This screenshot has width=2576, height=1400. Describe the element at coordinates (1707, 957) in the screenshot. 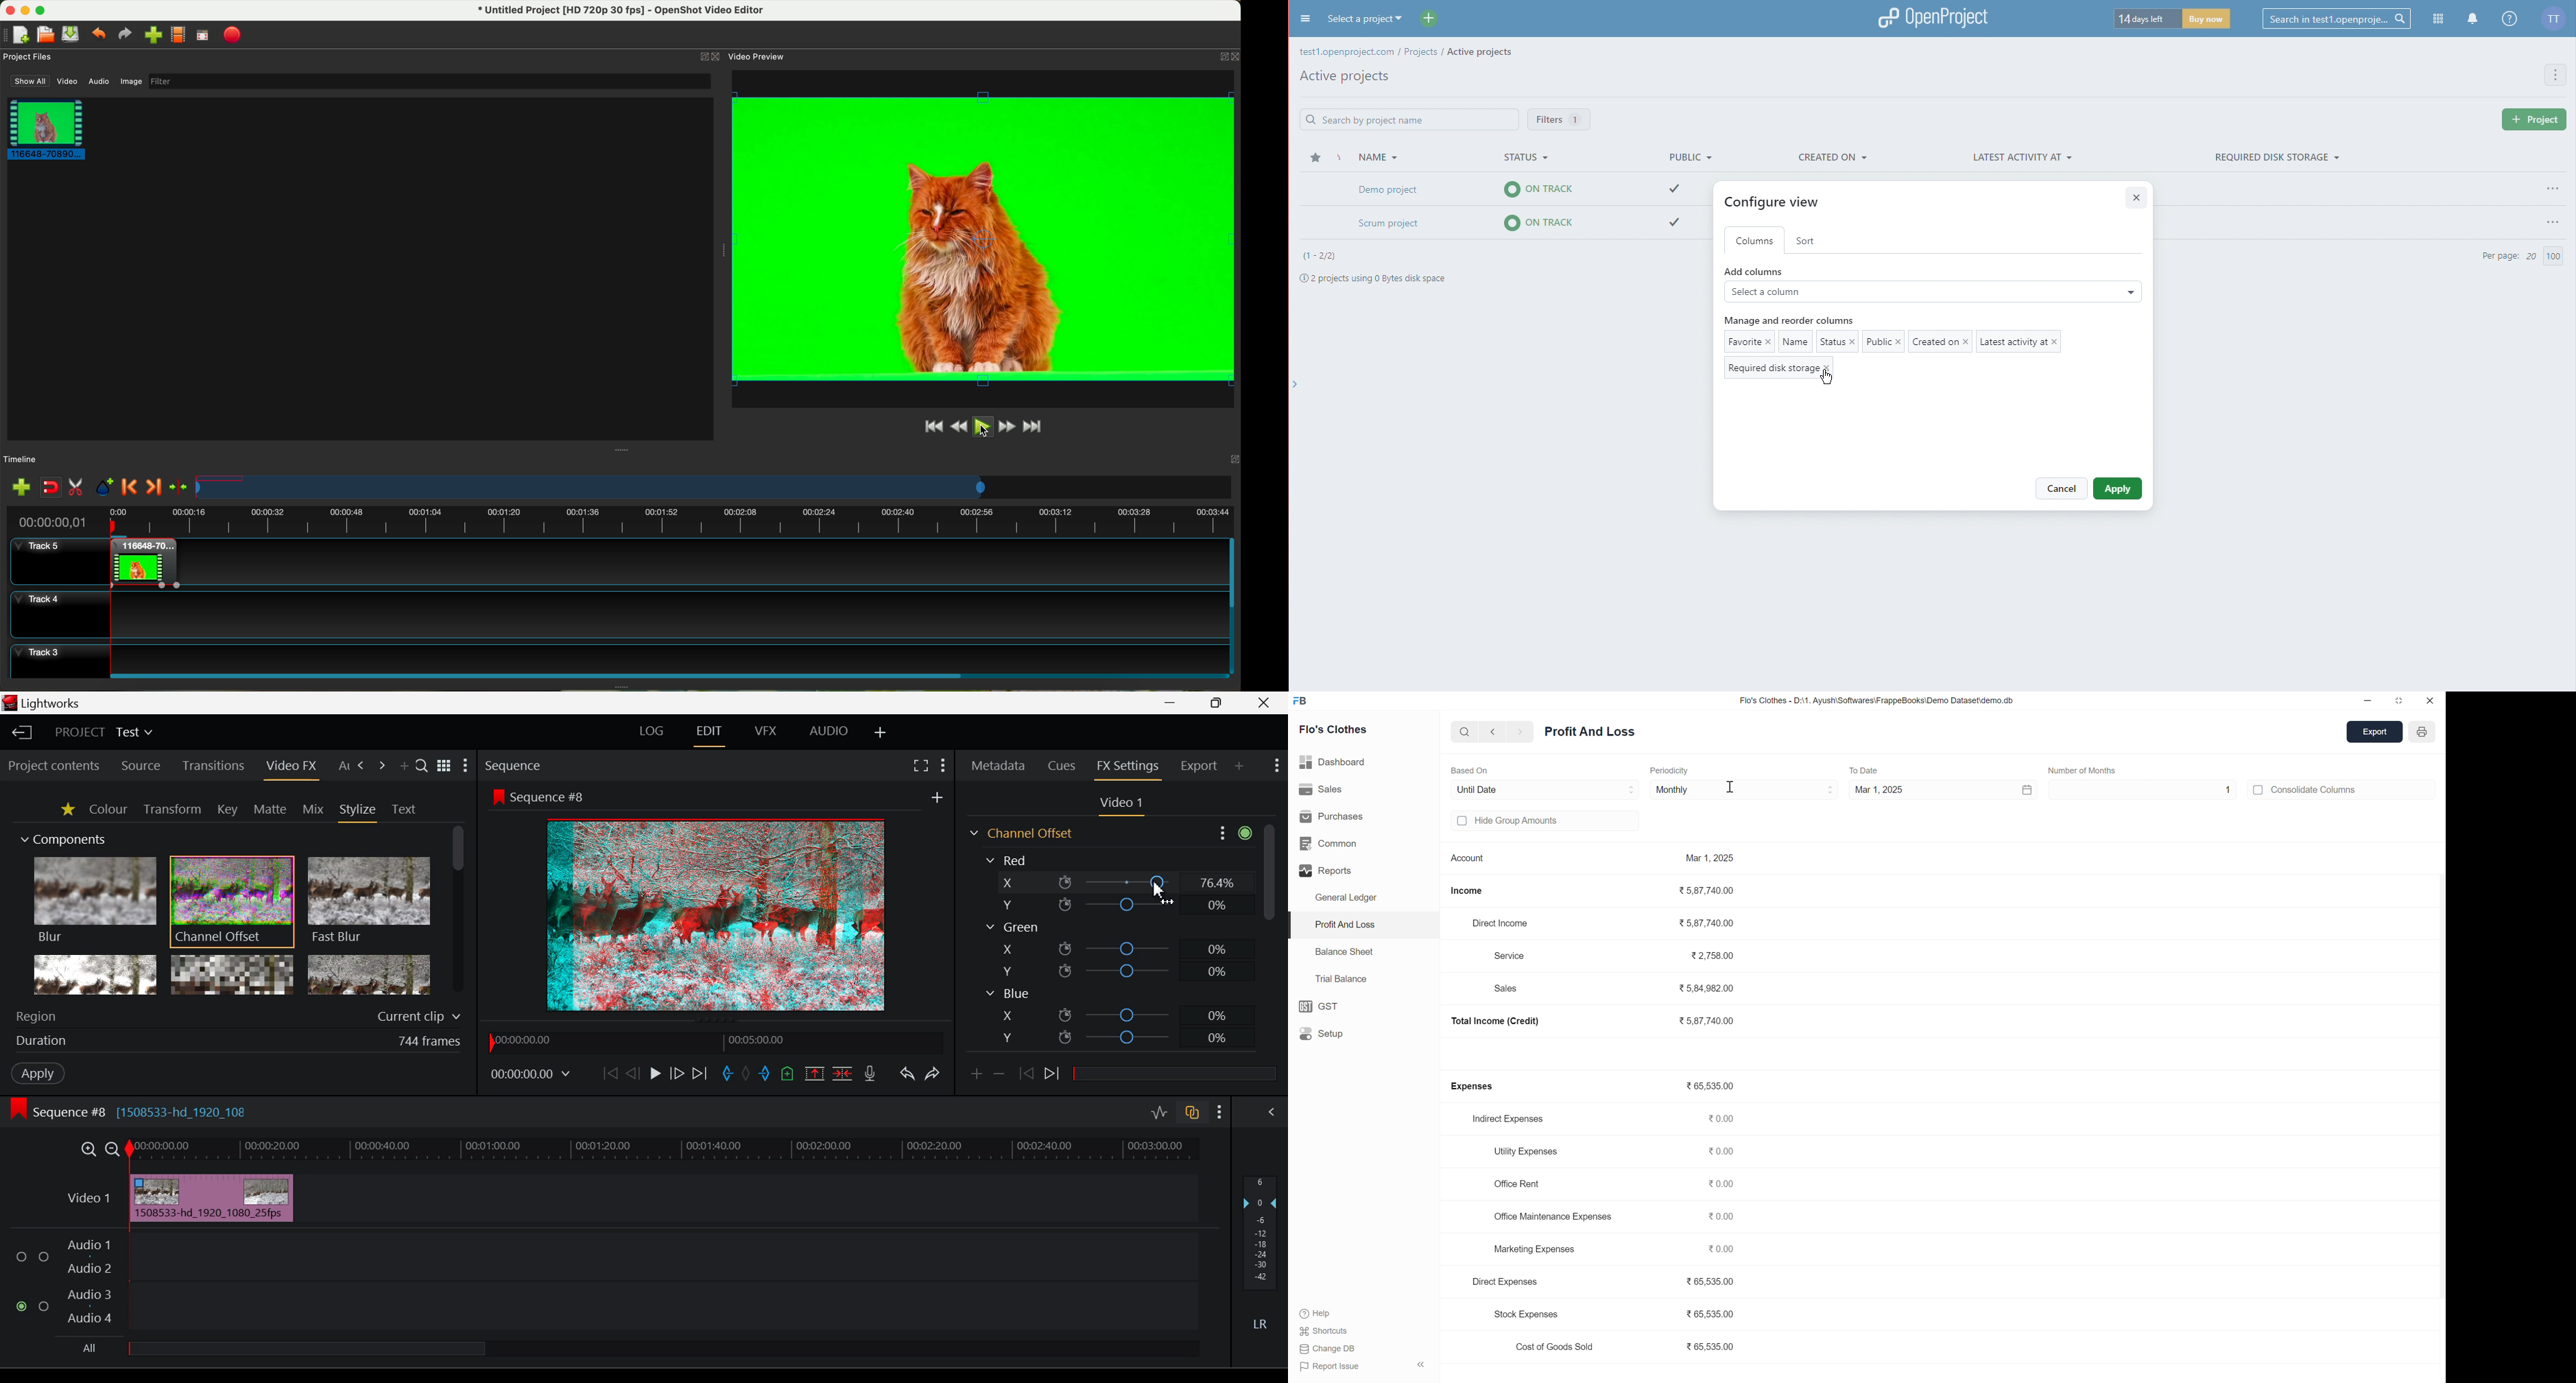

I see `₹2,758.00` at that location.